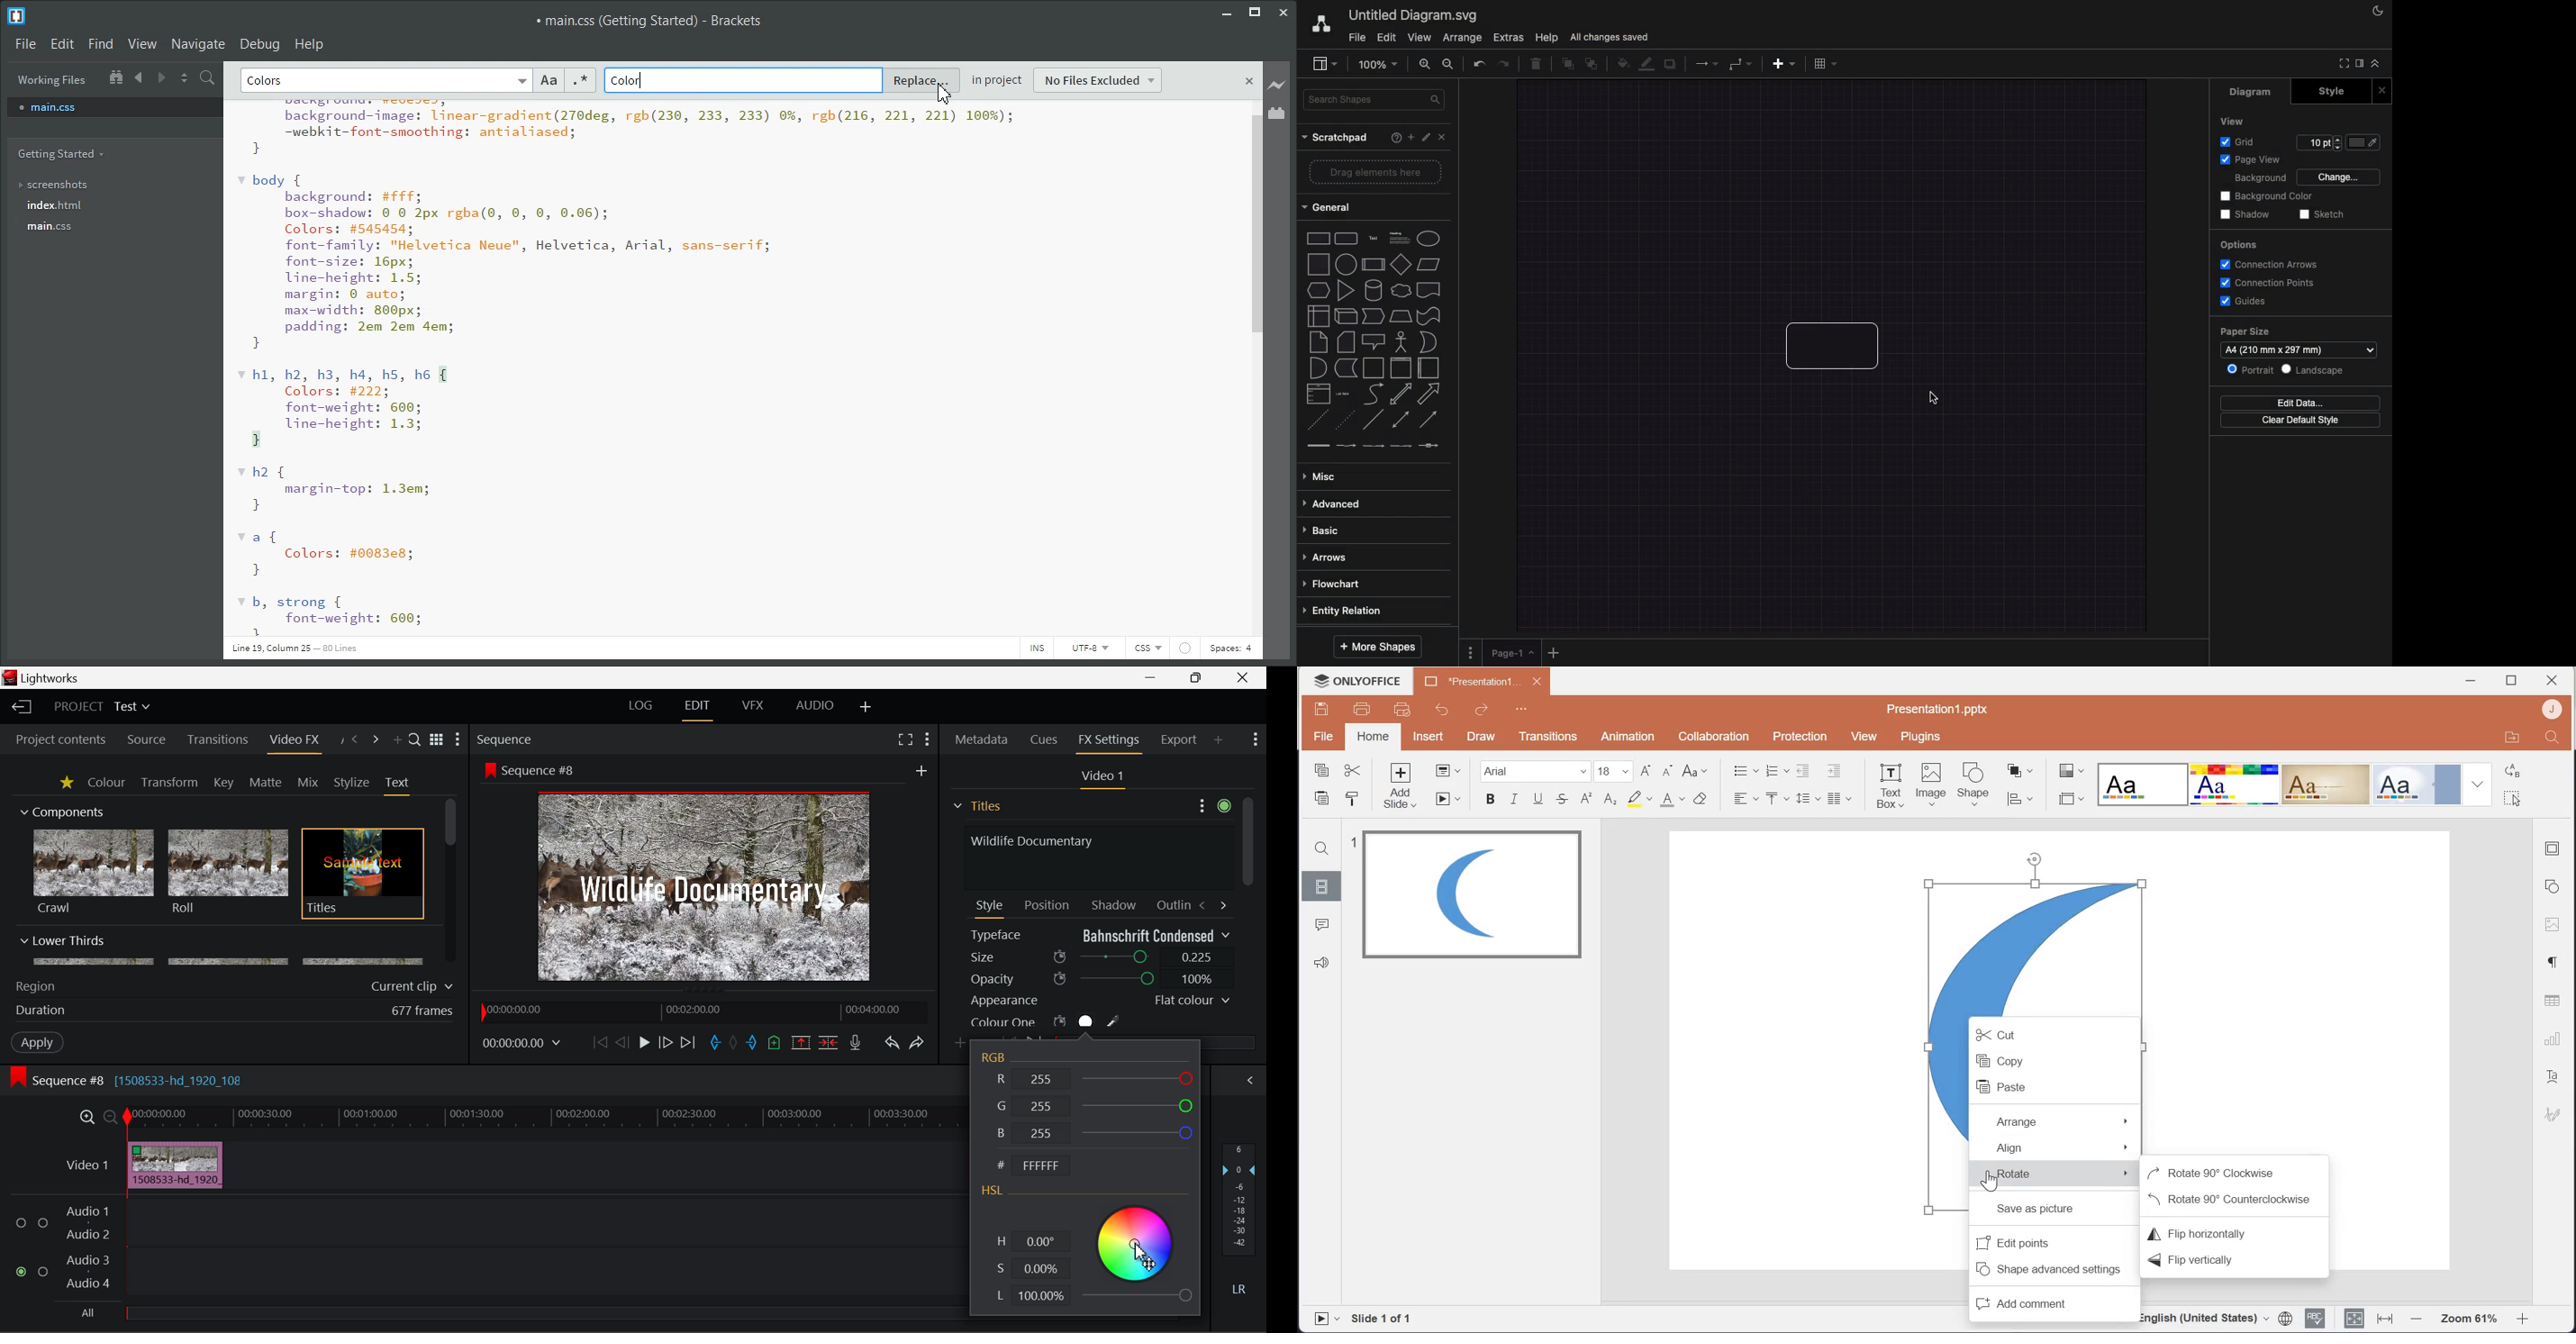 This screenshot has height=1344, width=2576. What do you see at coordinates (2556, 847) in the screenshot?
I see `Slide settings` at bounding box center [2556, 847].